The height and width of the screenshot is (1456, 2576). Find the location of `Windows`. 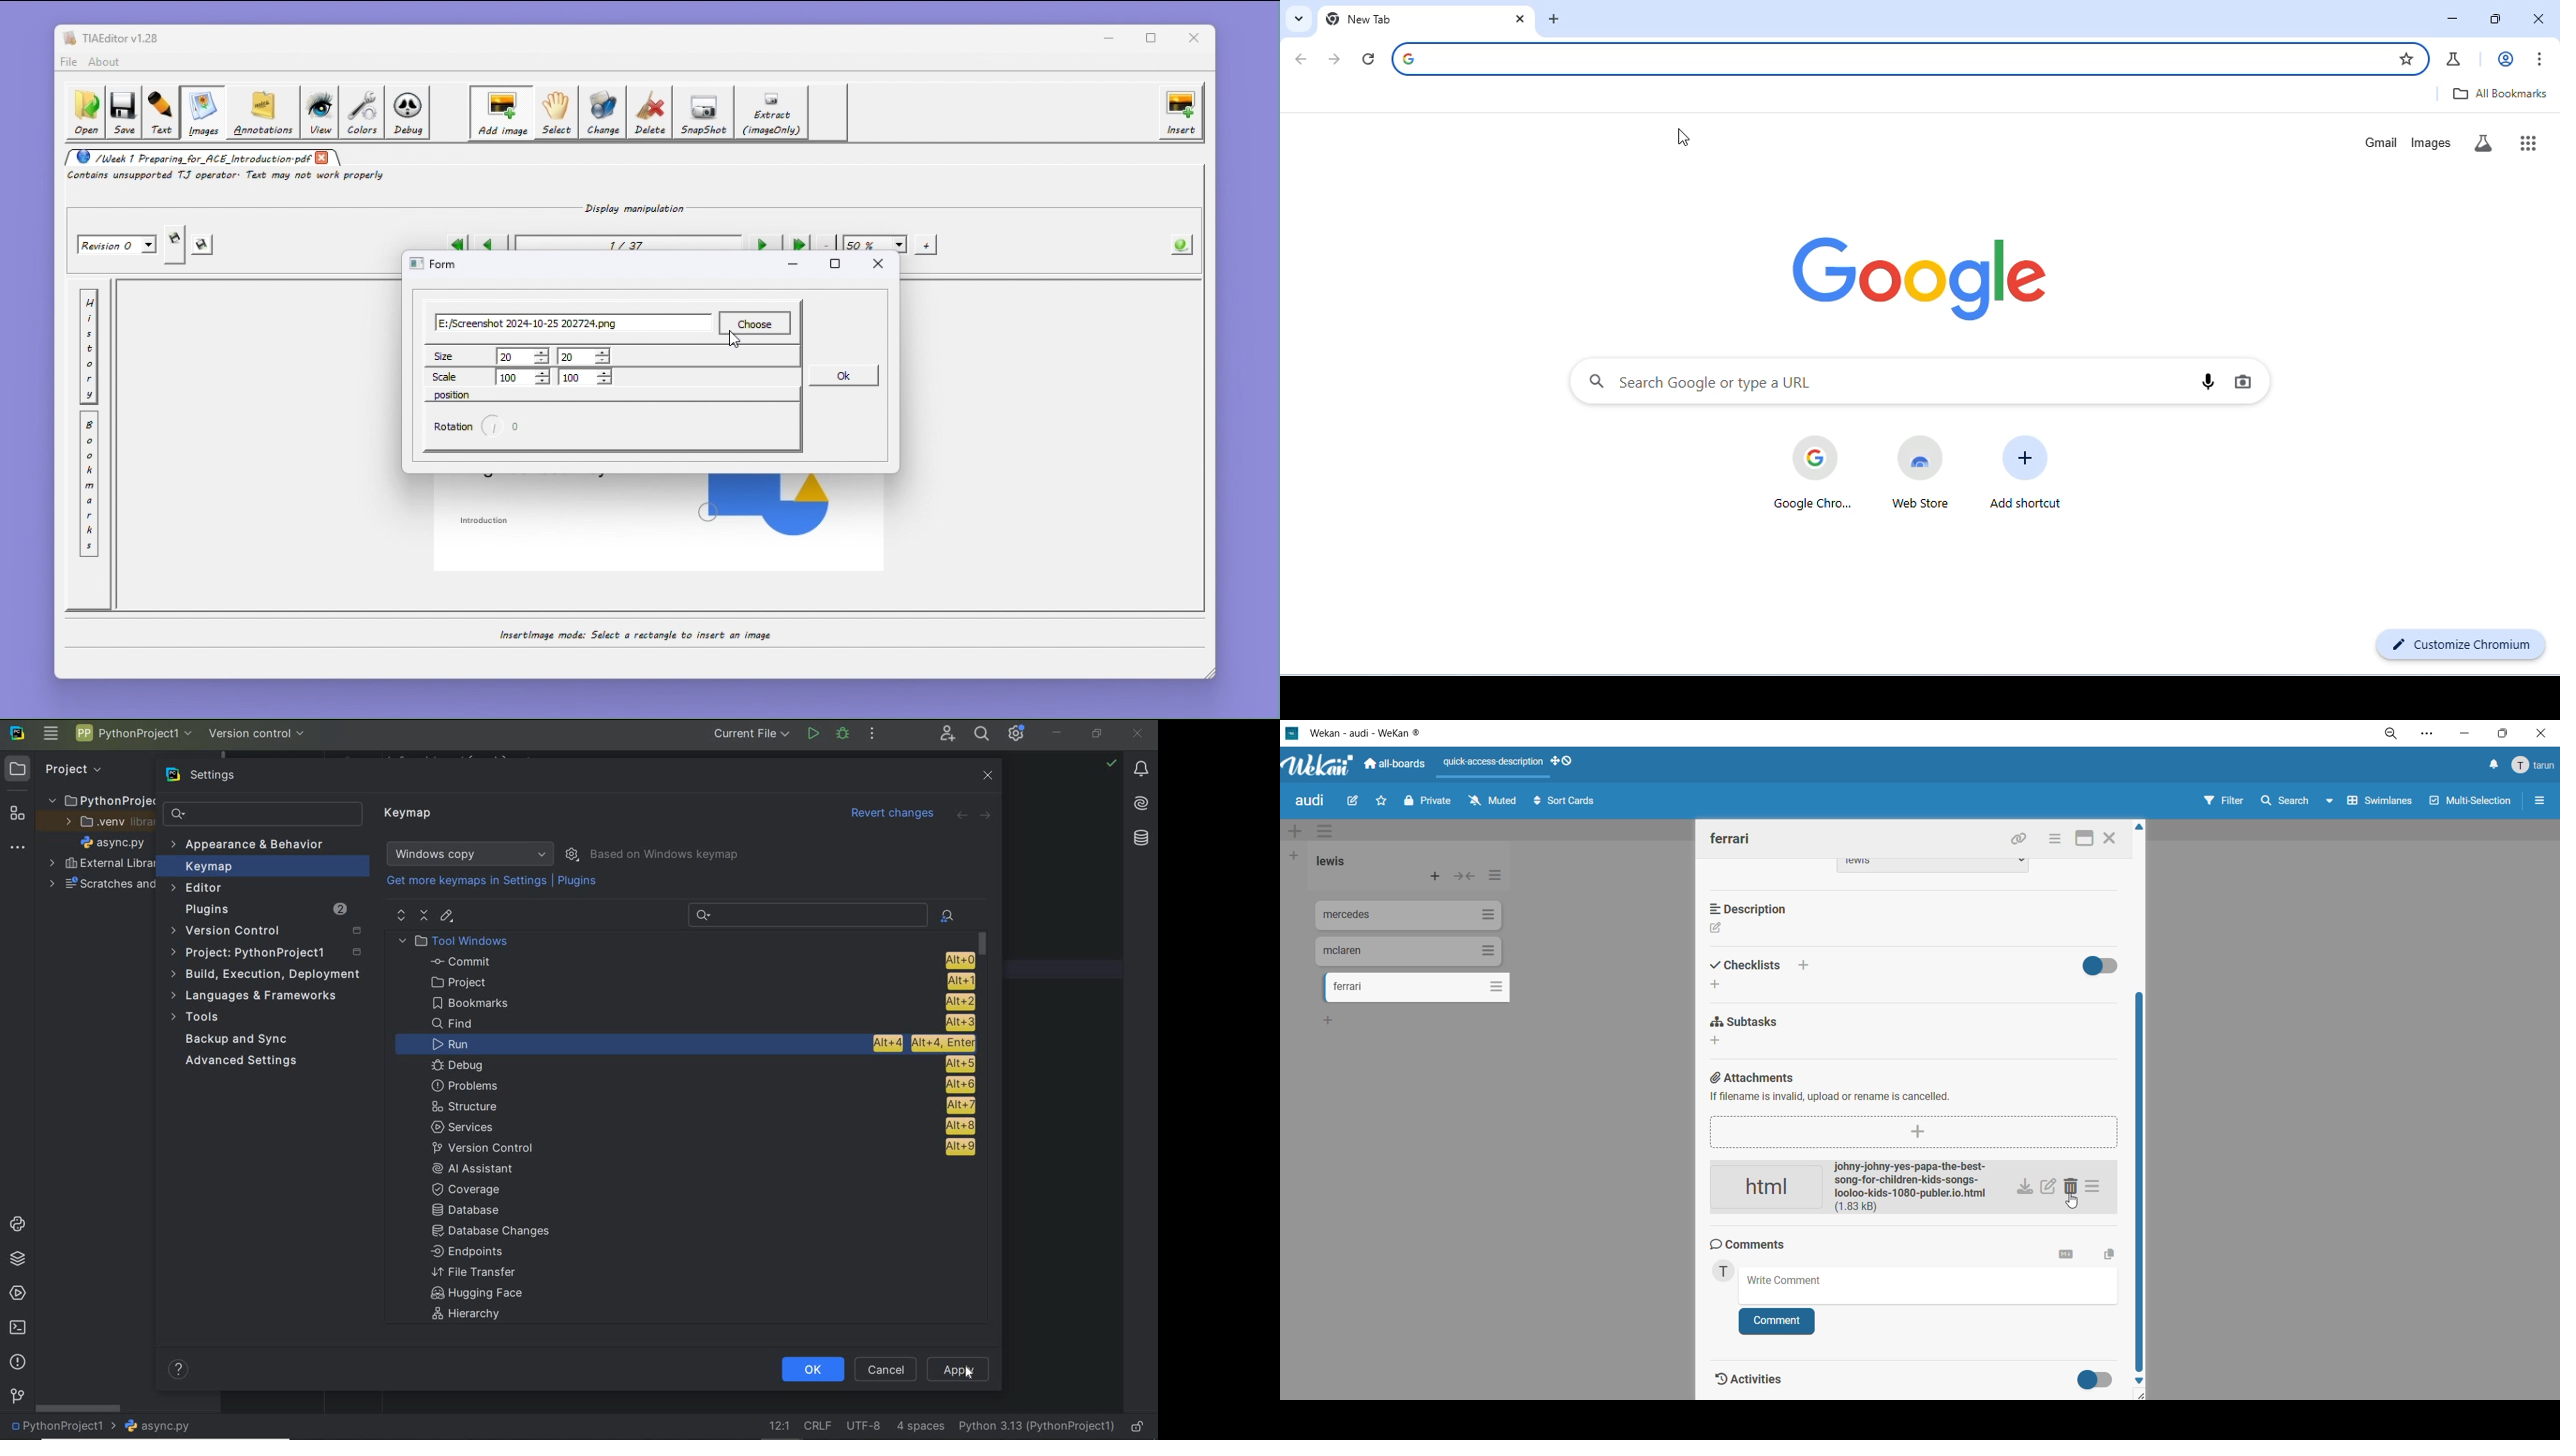

Windows is located at coordinates (470, 854).